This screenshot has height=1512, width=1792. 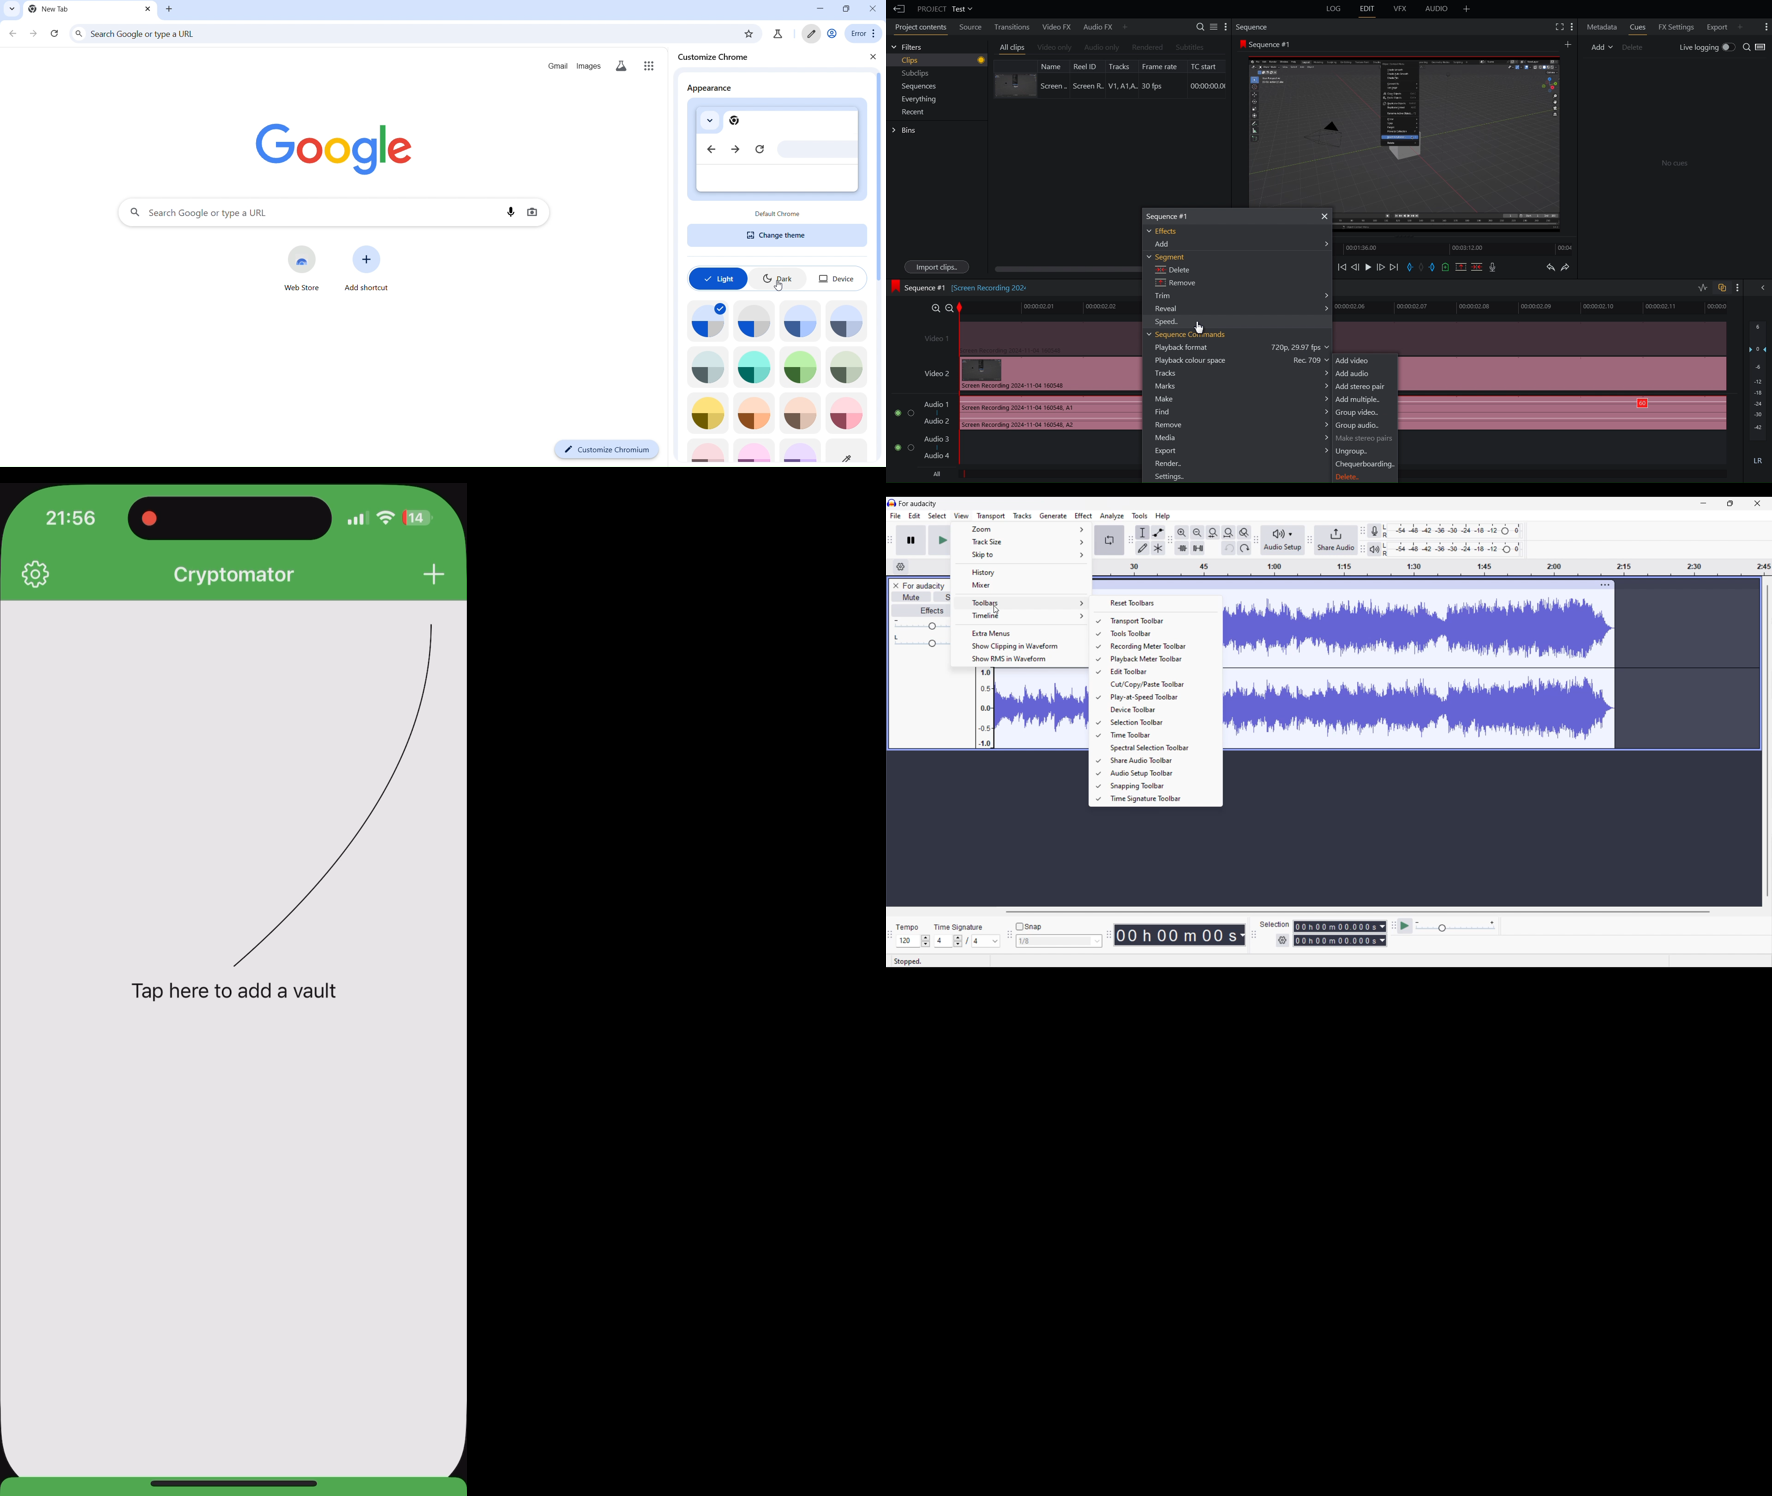 I want to click on Delete, so click(x=1636, y=46).